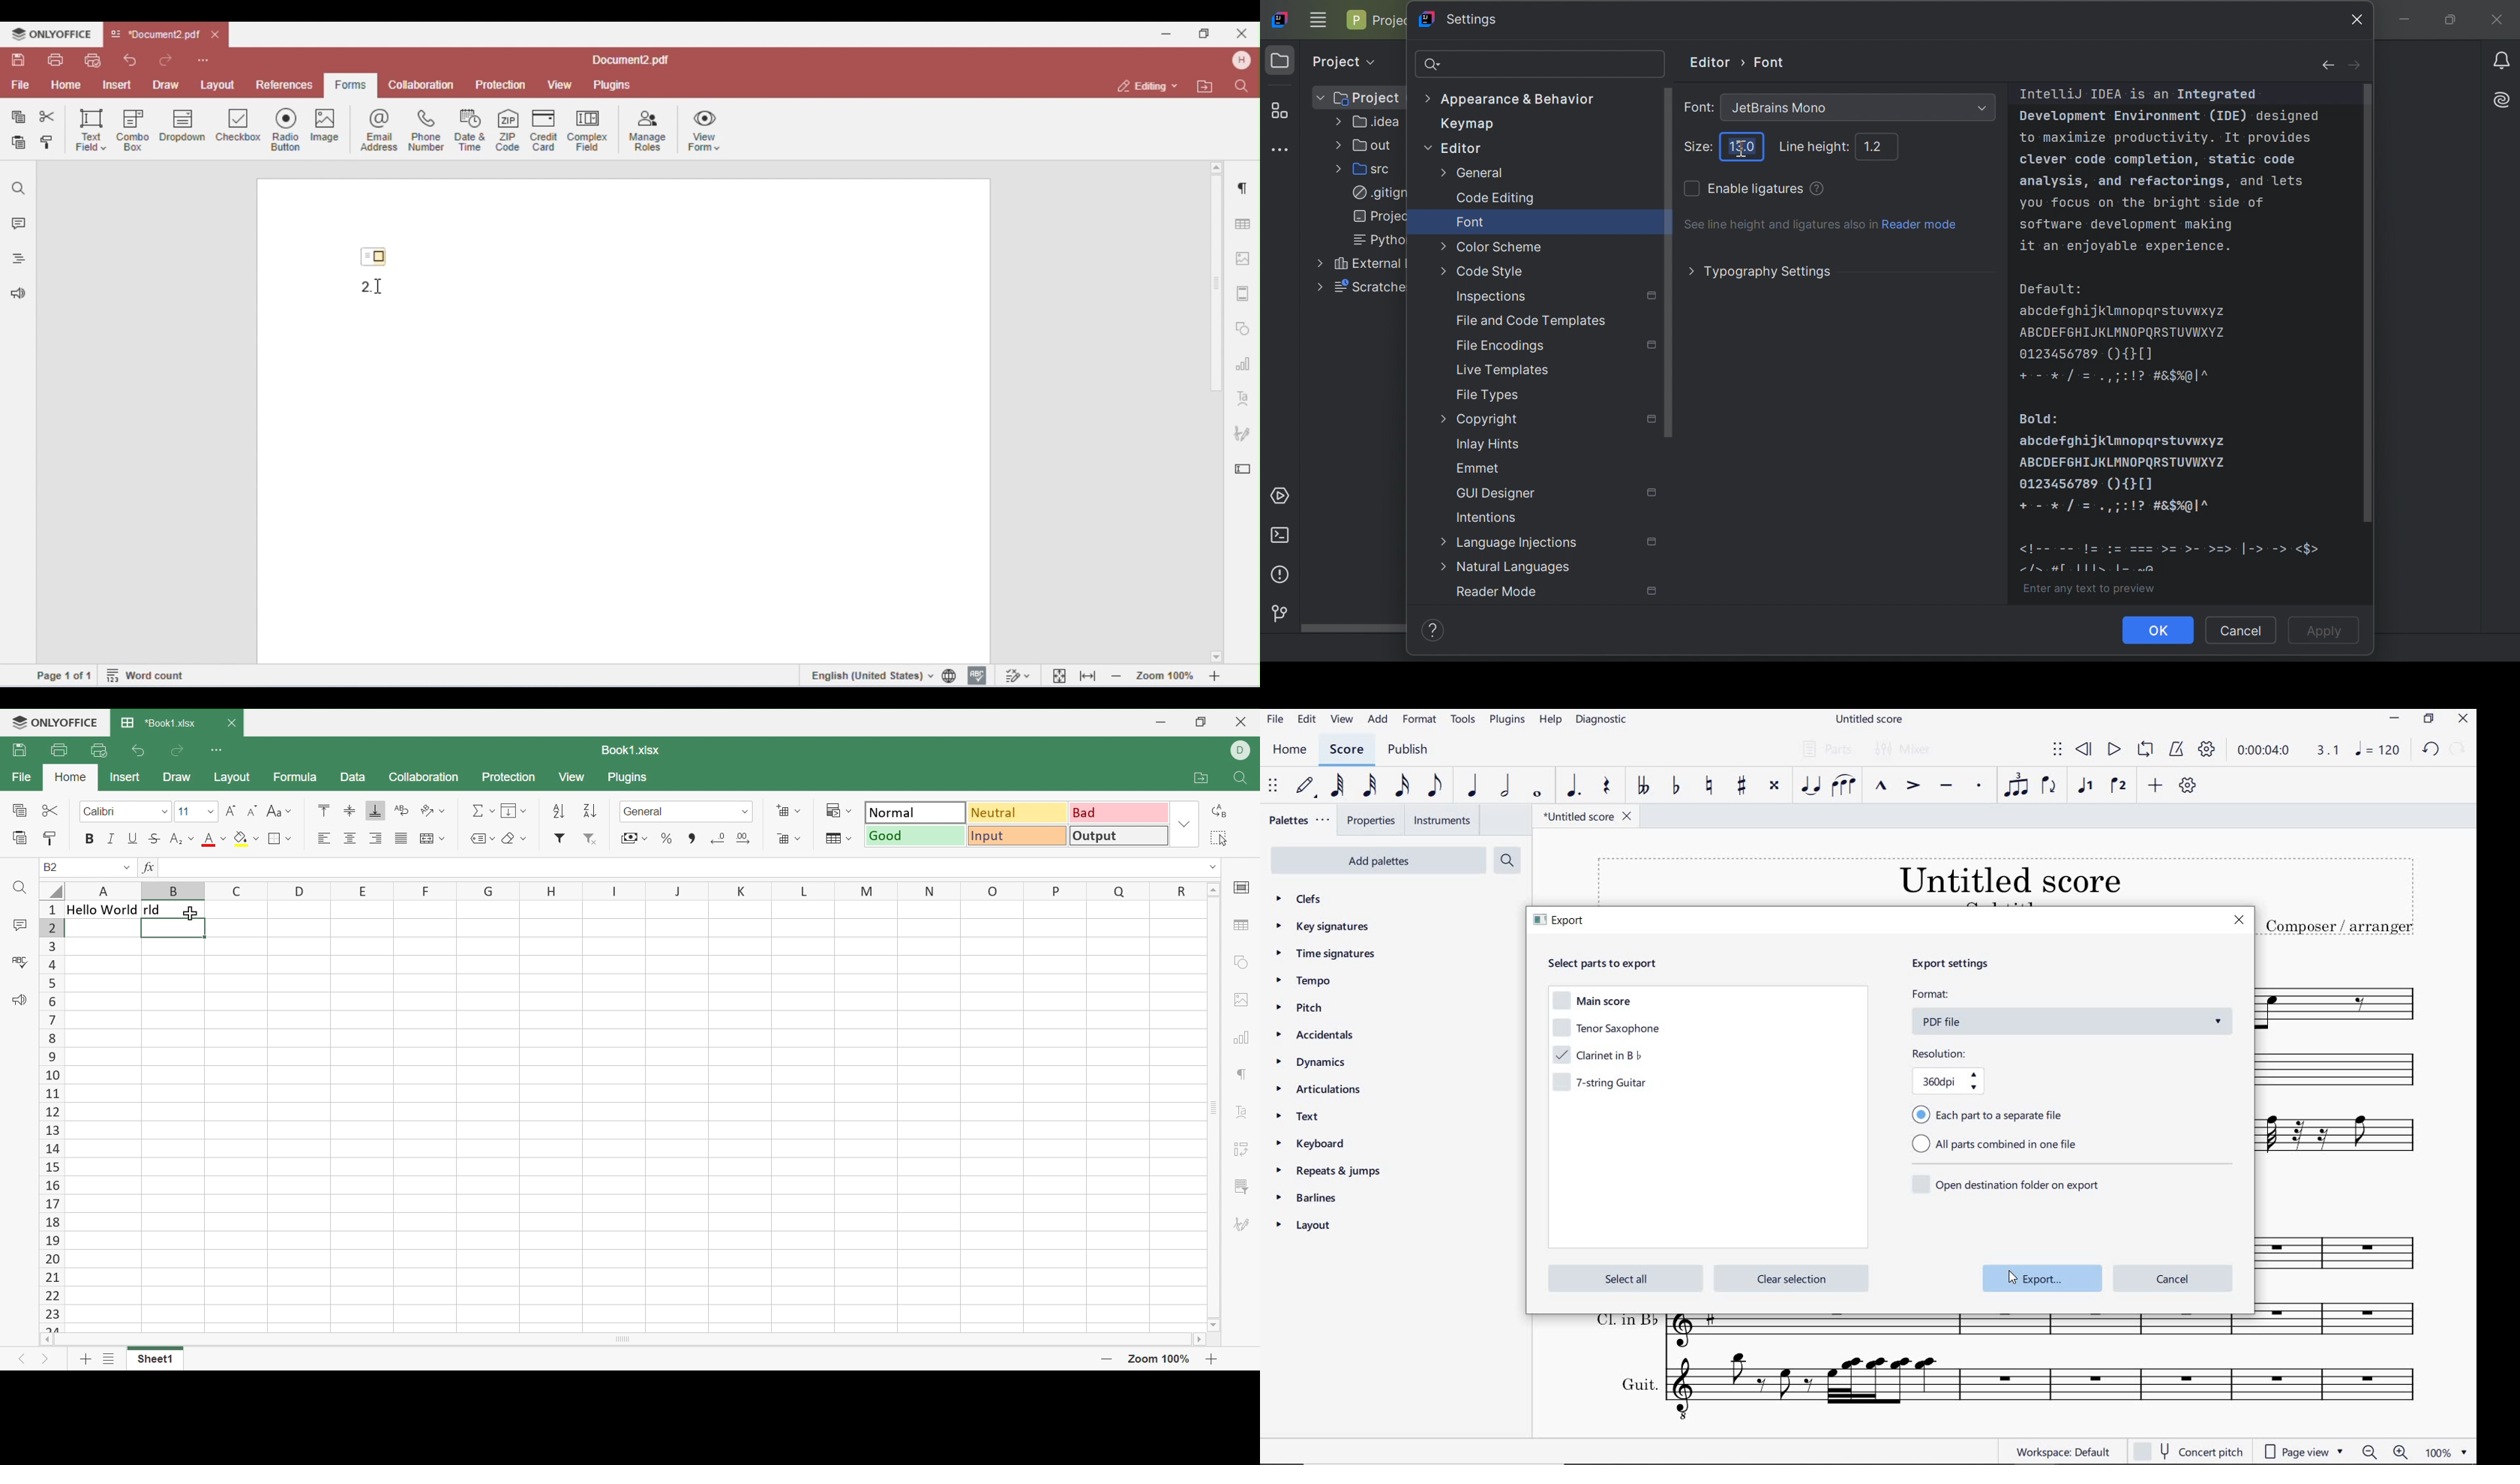 This screenshot has height=1484, width=2520. I want to click on Named ranges, so click(483, 840).